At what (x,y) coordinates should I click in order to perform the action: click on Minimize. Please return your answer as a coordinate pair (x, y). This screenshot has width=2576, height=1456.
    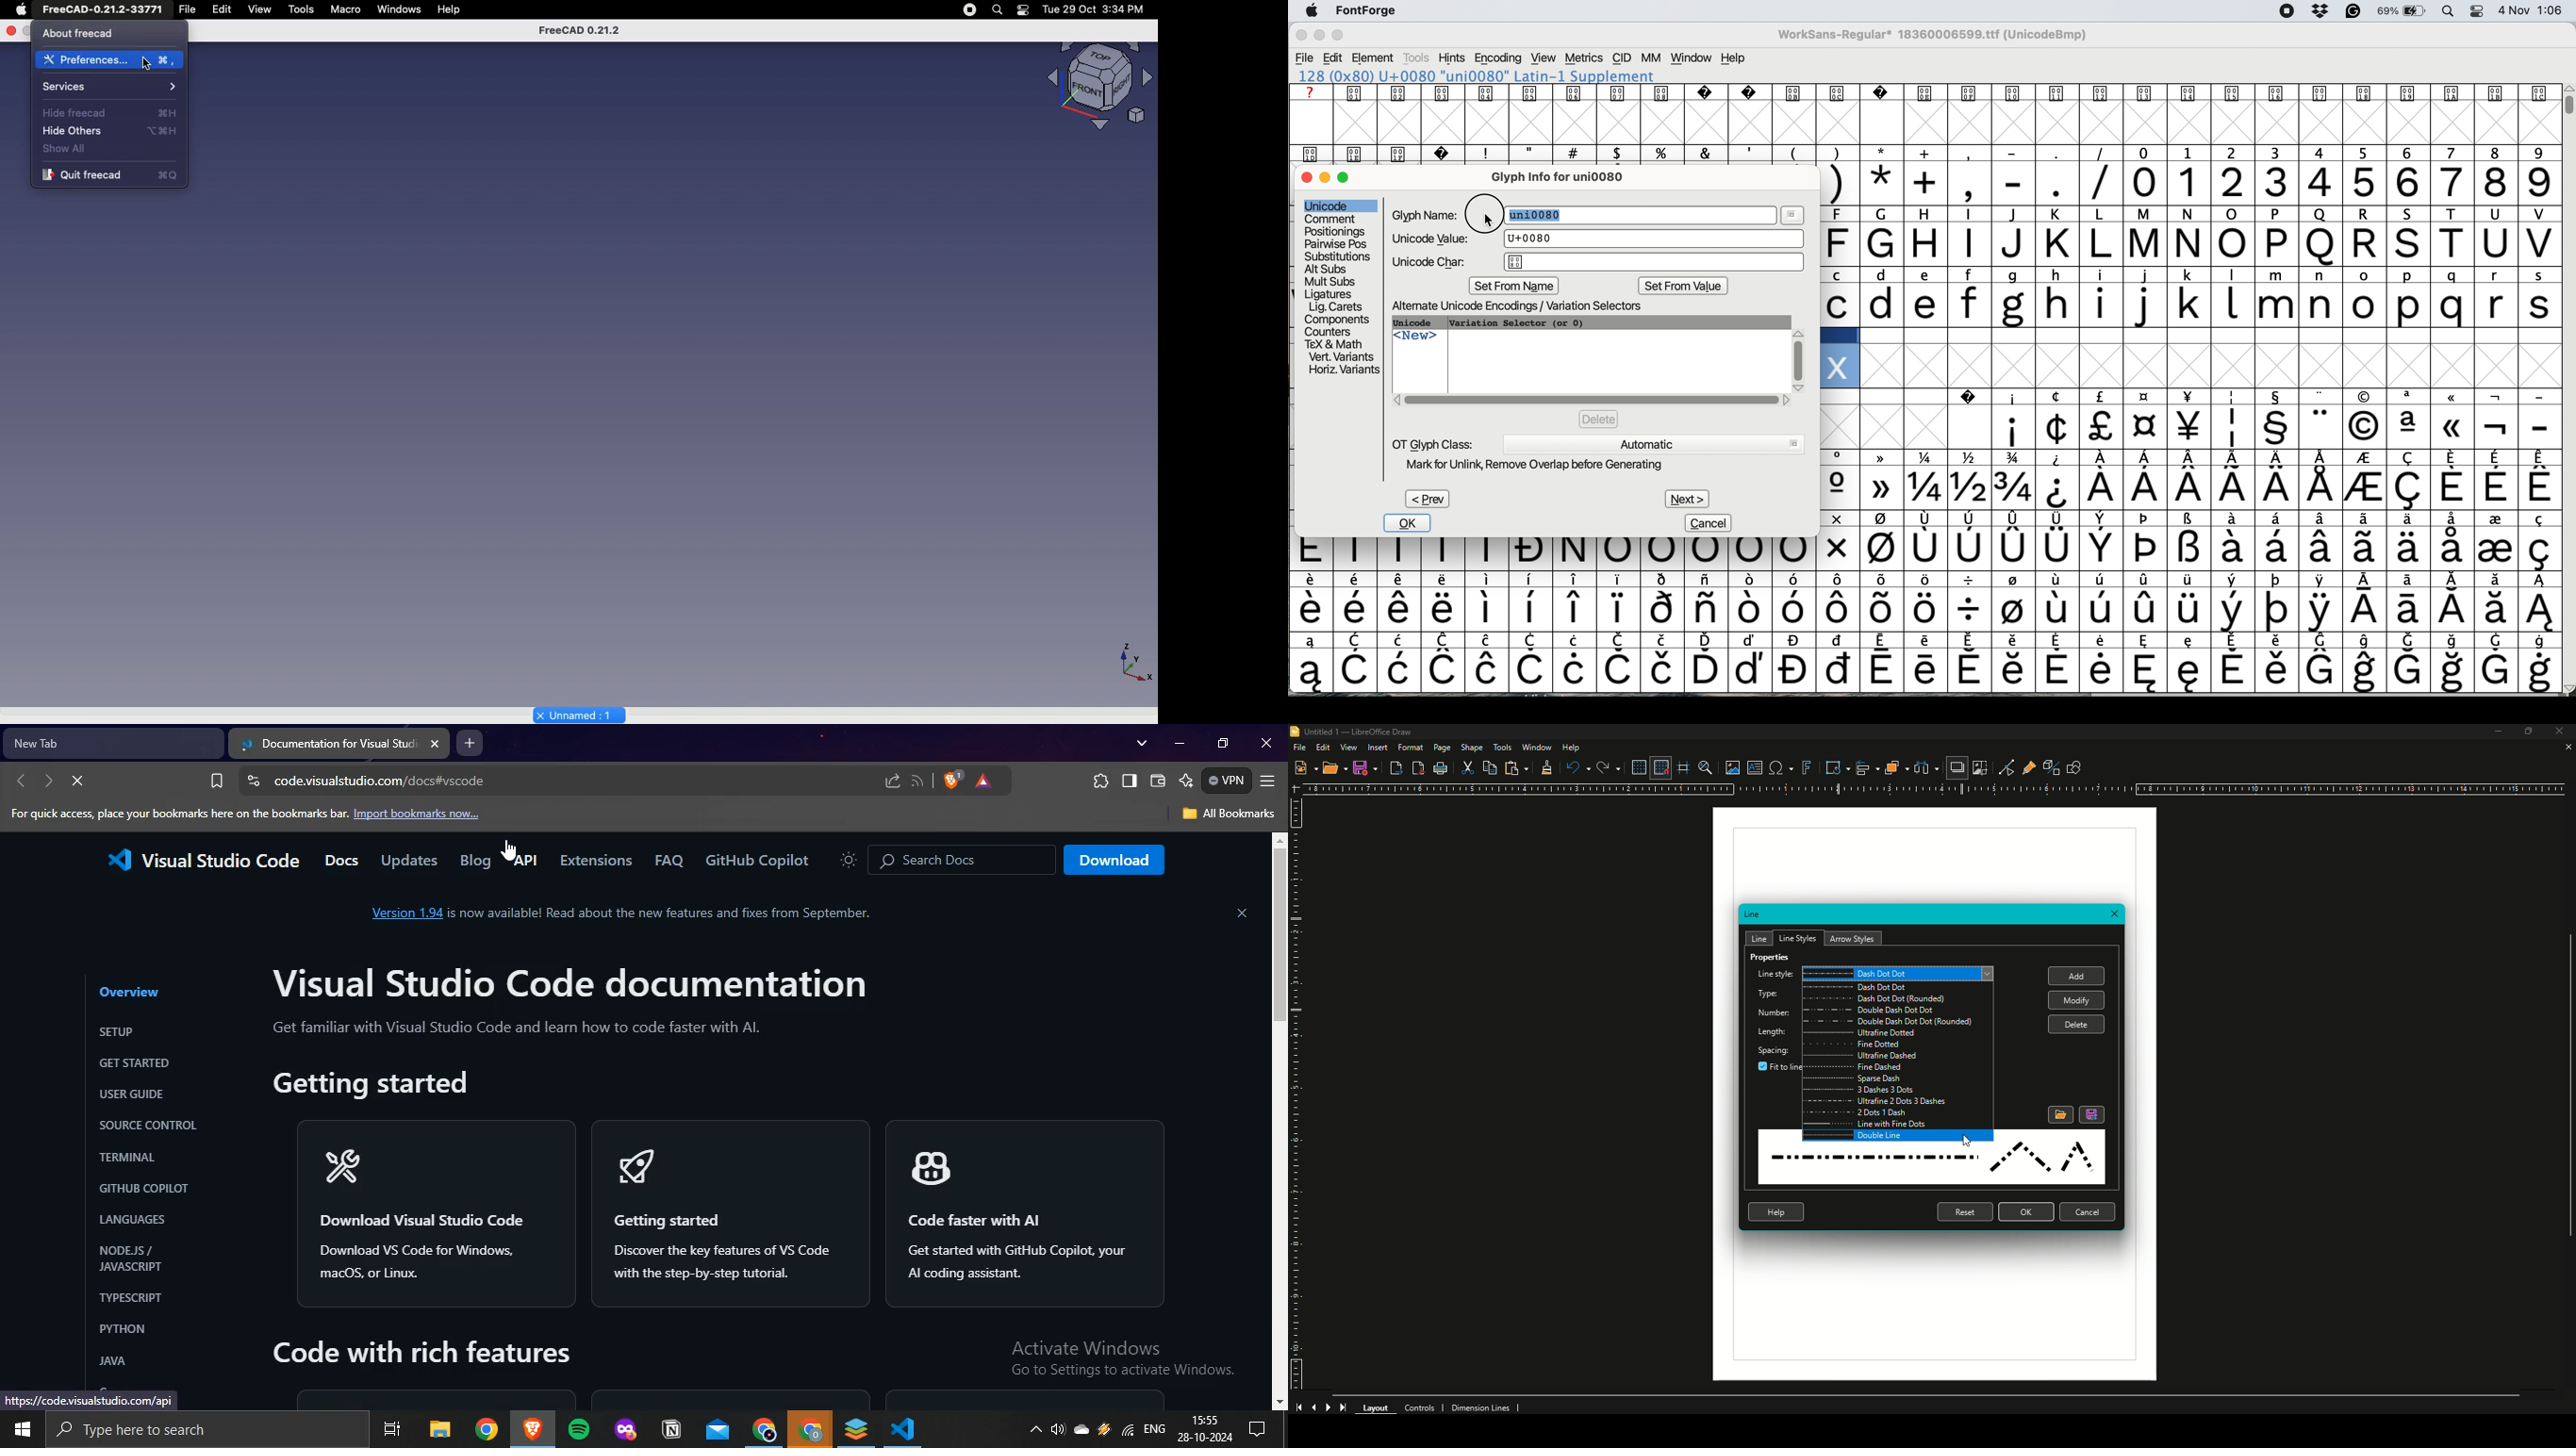
    Looking at the image, I should click on (2491, 733).